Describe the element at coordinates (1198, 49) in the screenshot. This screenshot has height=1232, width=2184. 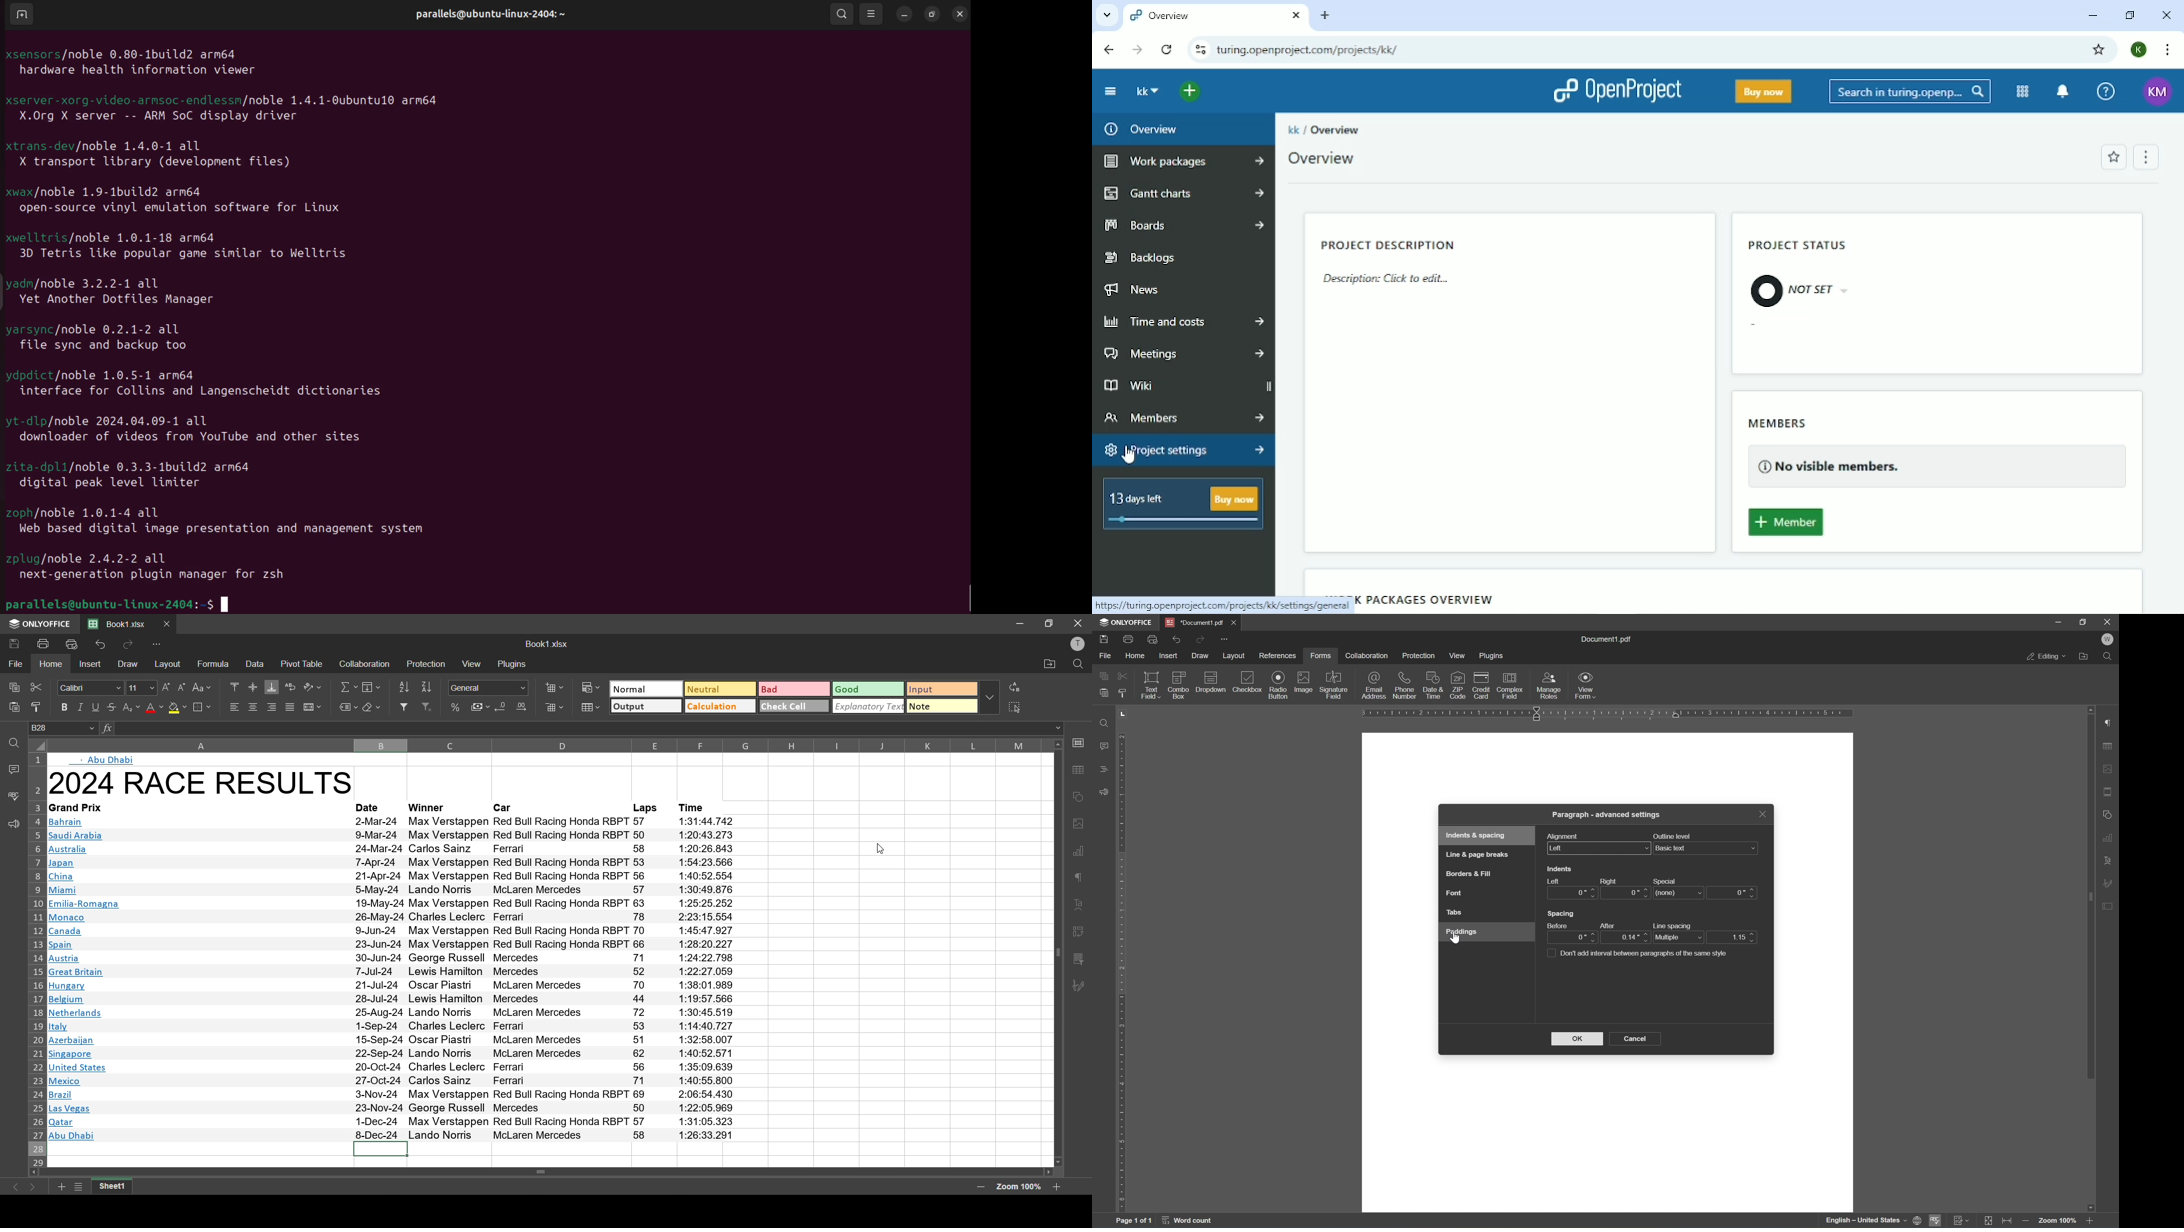
I see `View site information` at that location.